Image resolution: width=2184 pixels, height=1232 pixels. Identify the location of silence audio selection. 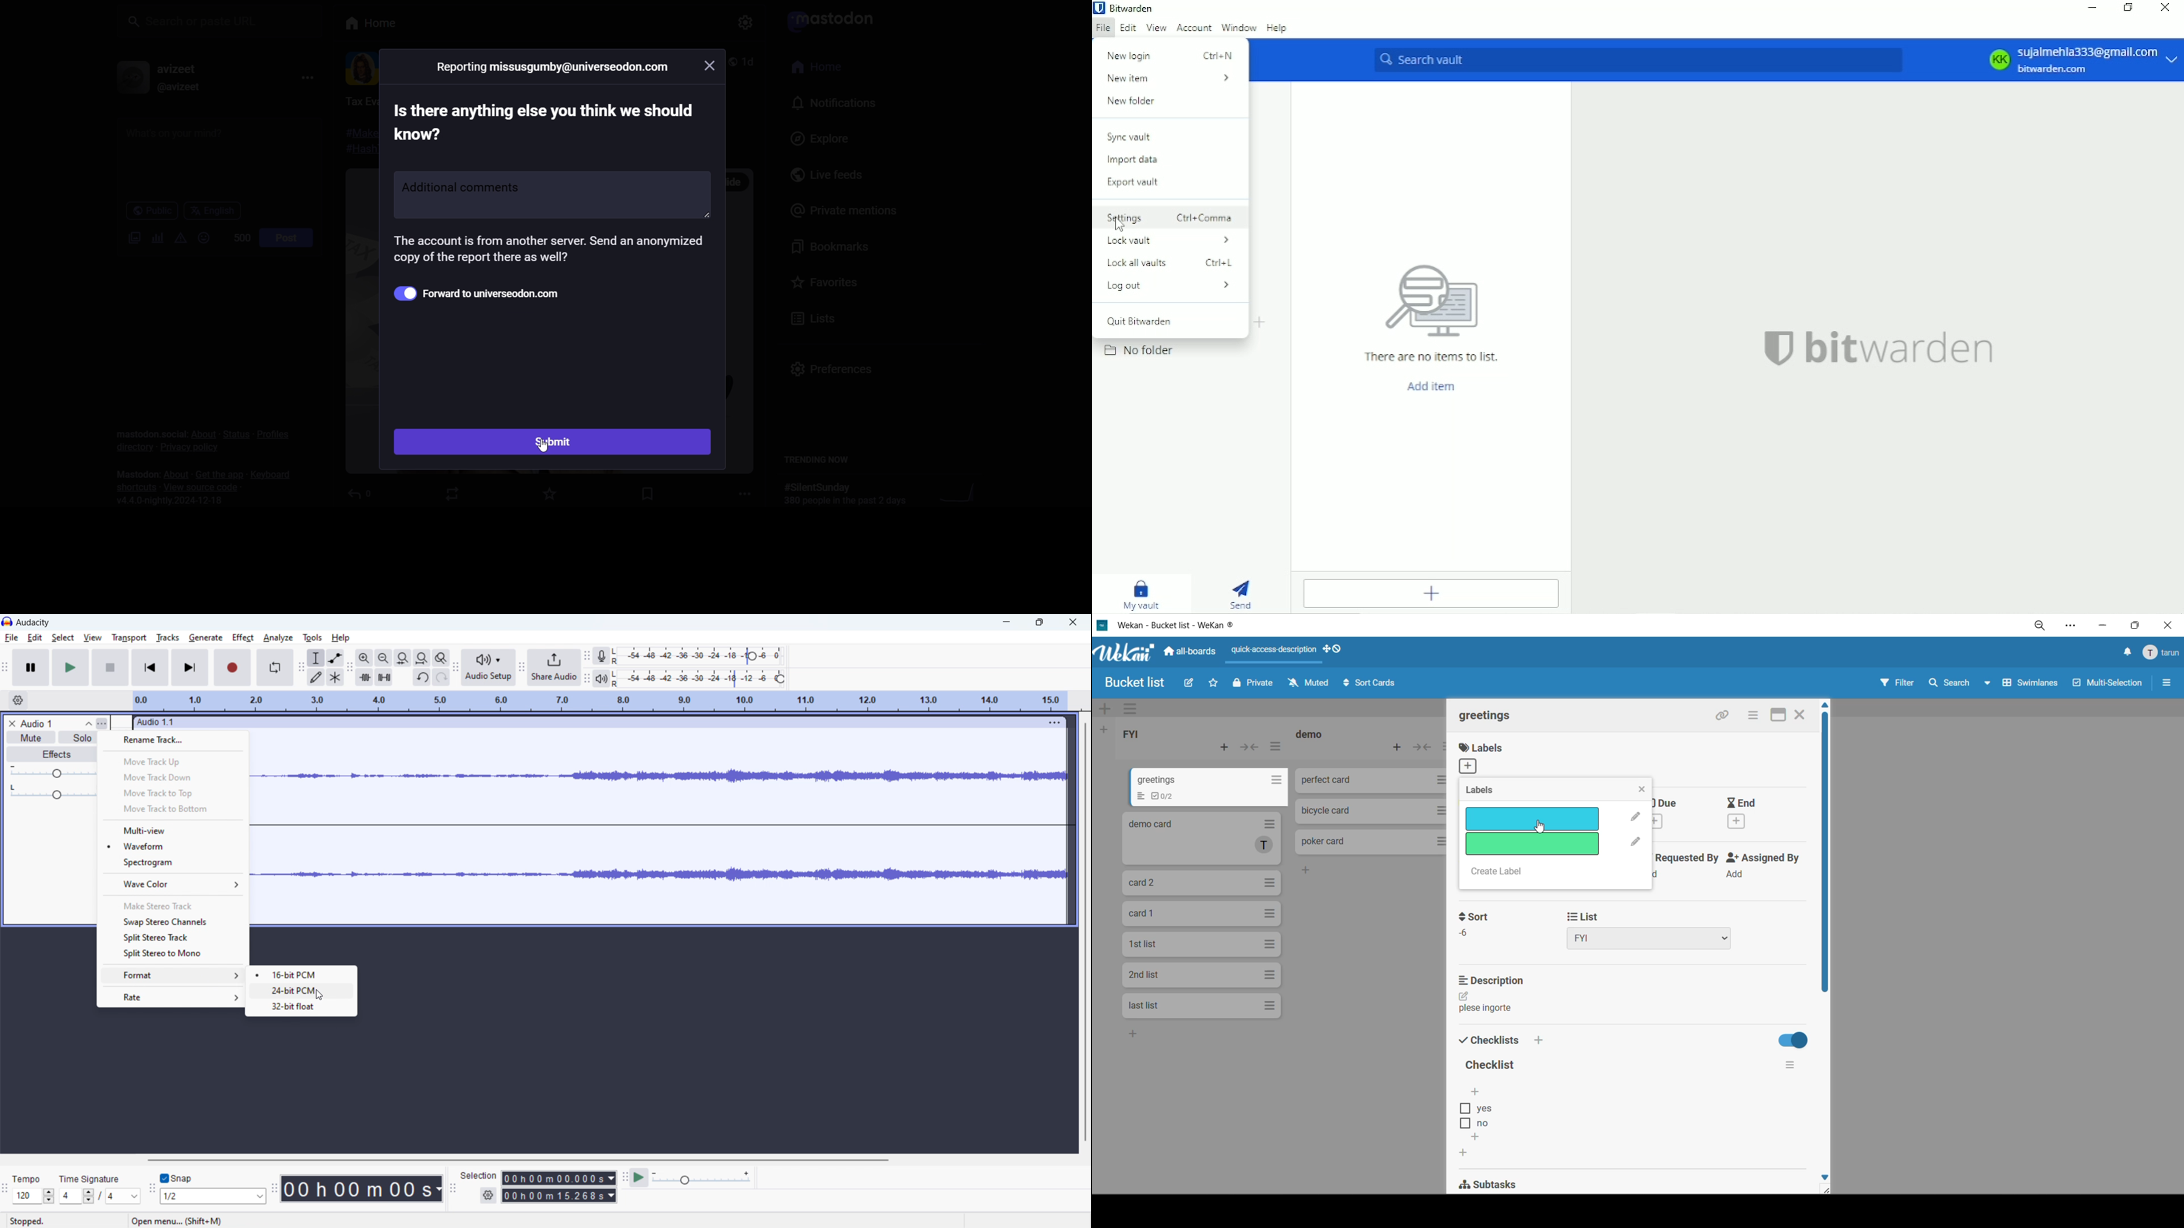
(384, 677).